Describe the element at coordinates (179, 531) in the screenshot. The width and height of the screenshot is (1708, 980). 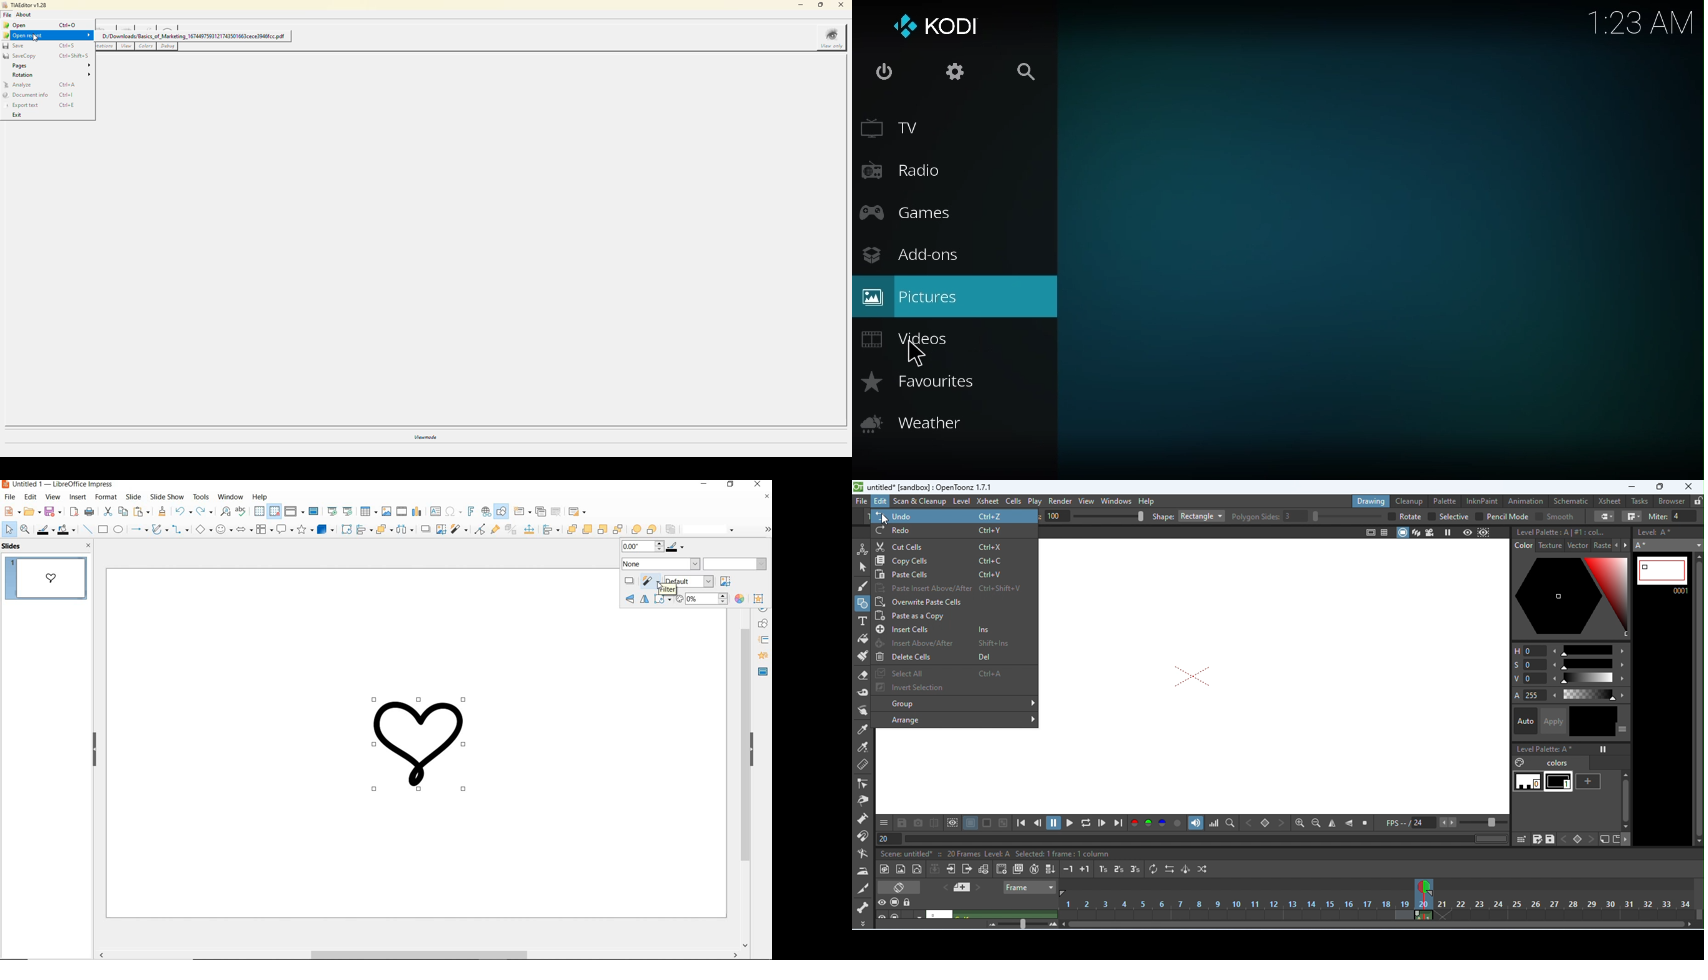
I see `connectors` at that location.